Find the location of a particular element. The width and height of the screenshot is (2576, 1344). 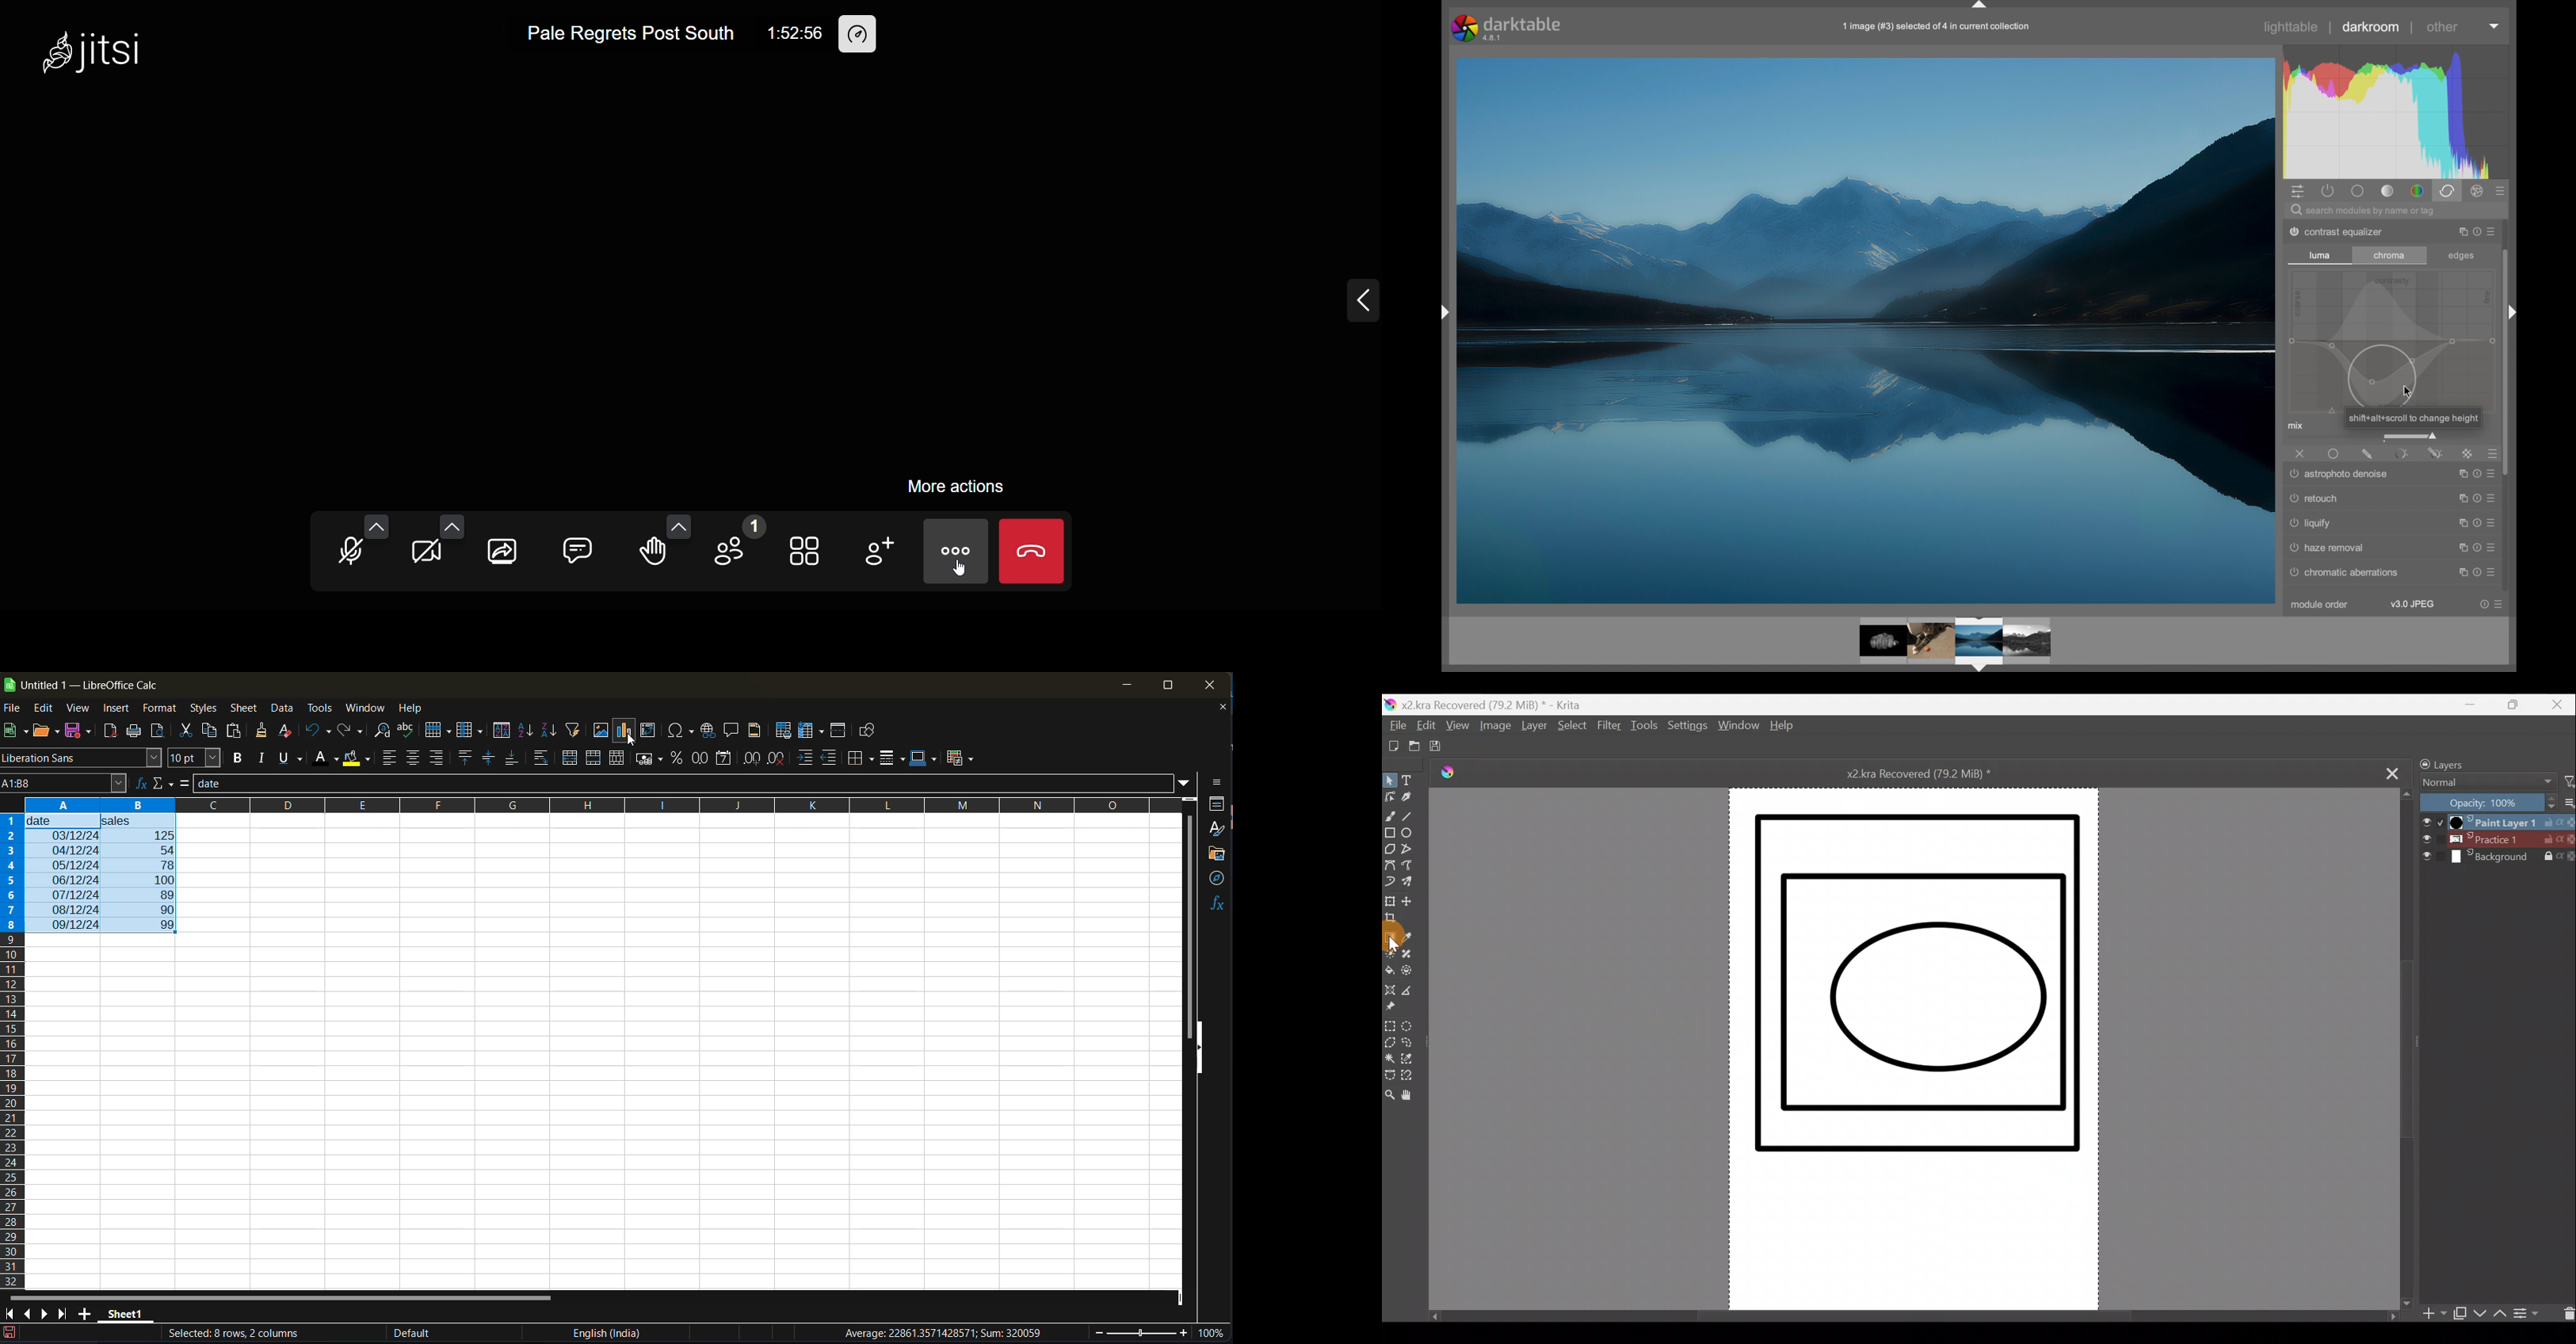

Freehand brush tool is located at coordinates (1390, 816).